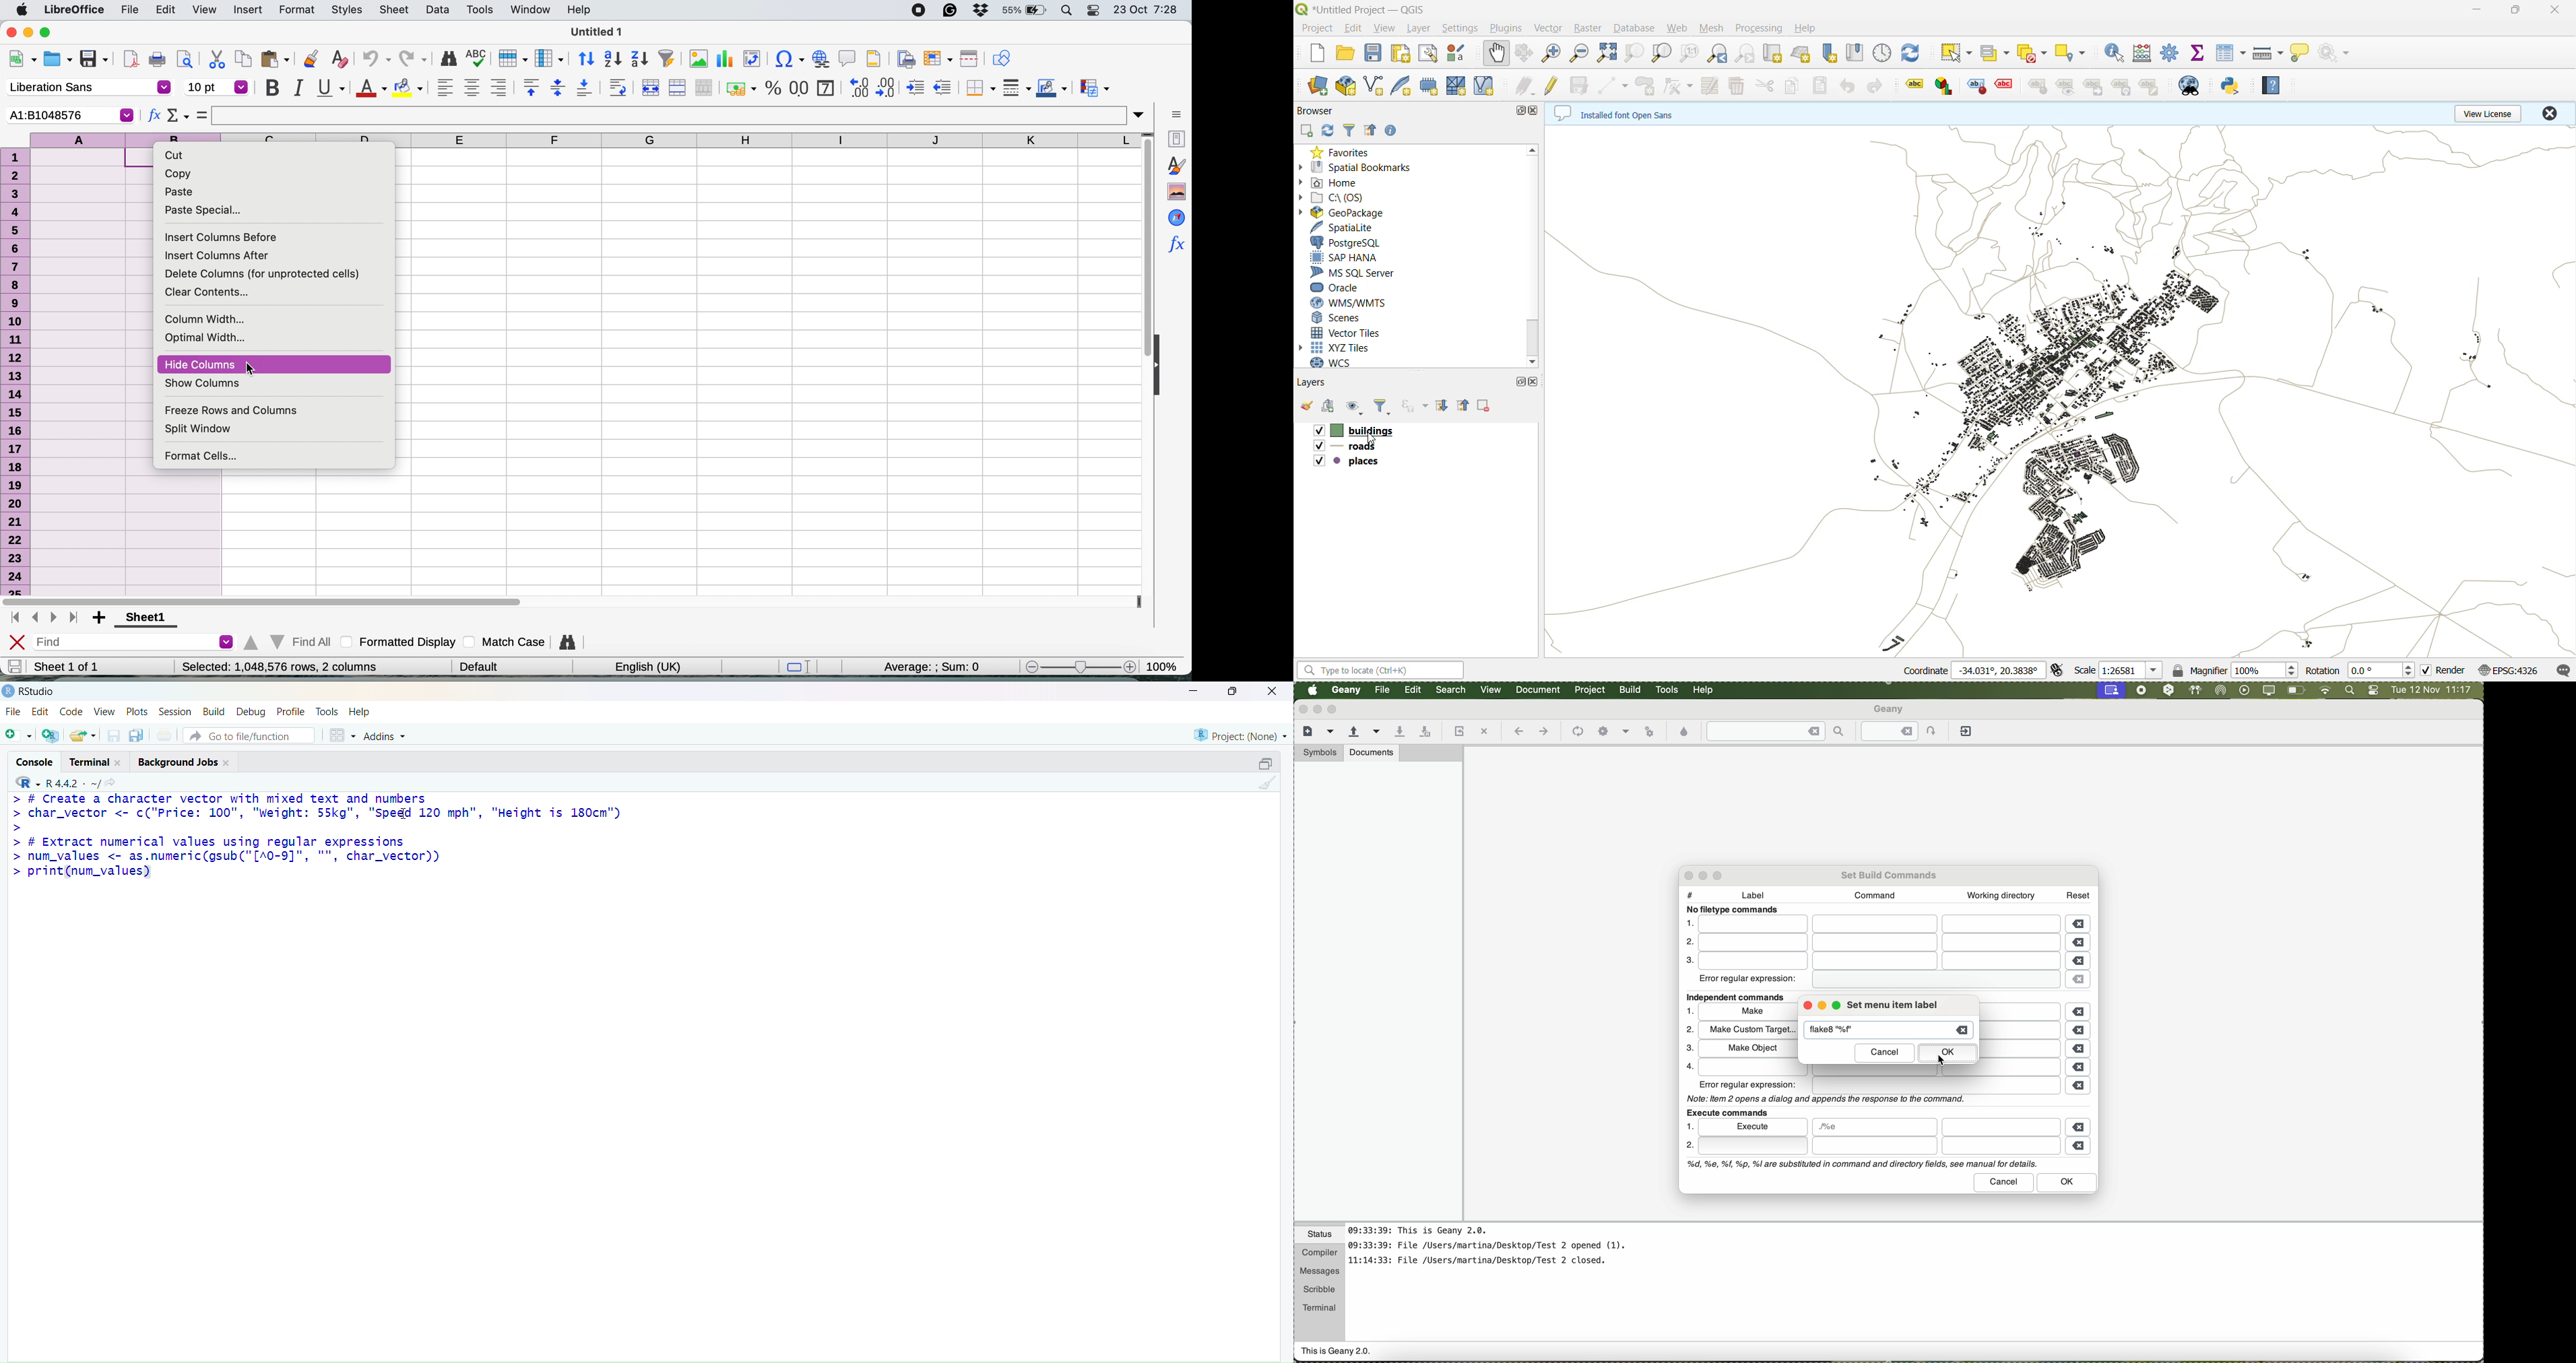  I want to click on maiximise, so click(1232, 691).